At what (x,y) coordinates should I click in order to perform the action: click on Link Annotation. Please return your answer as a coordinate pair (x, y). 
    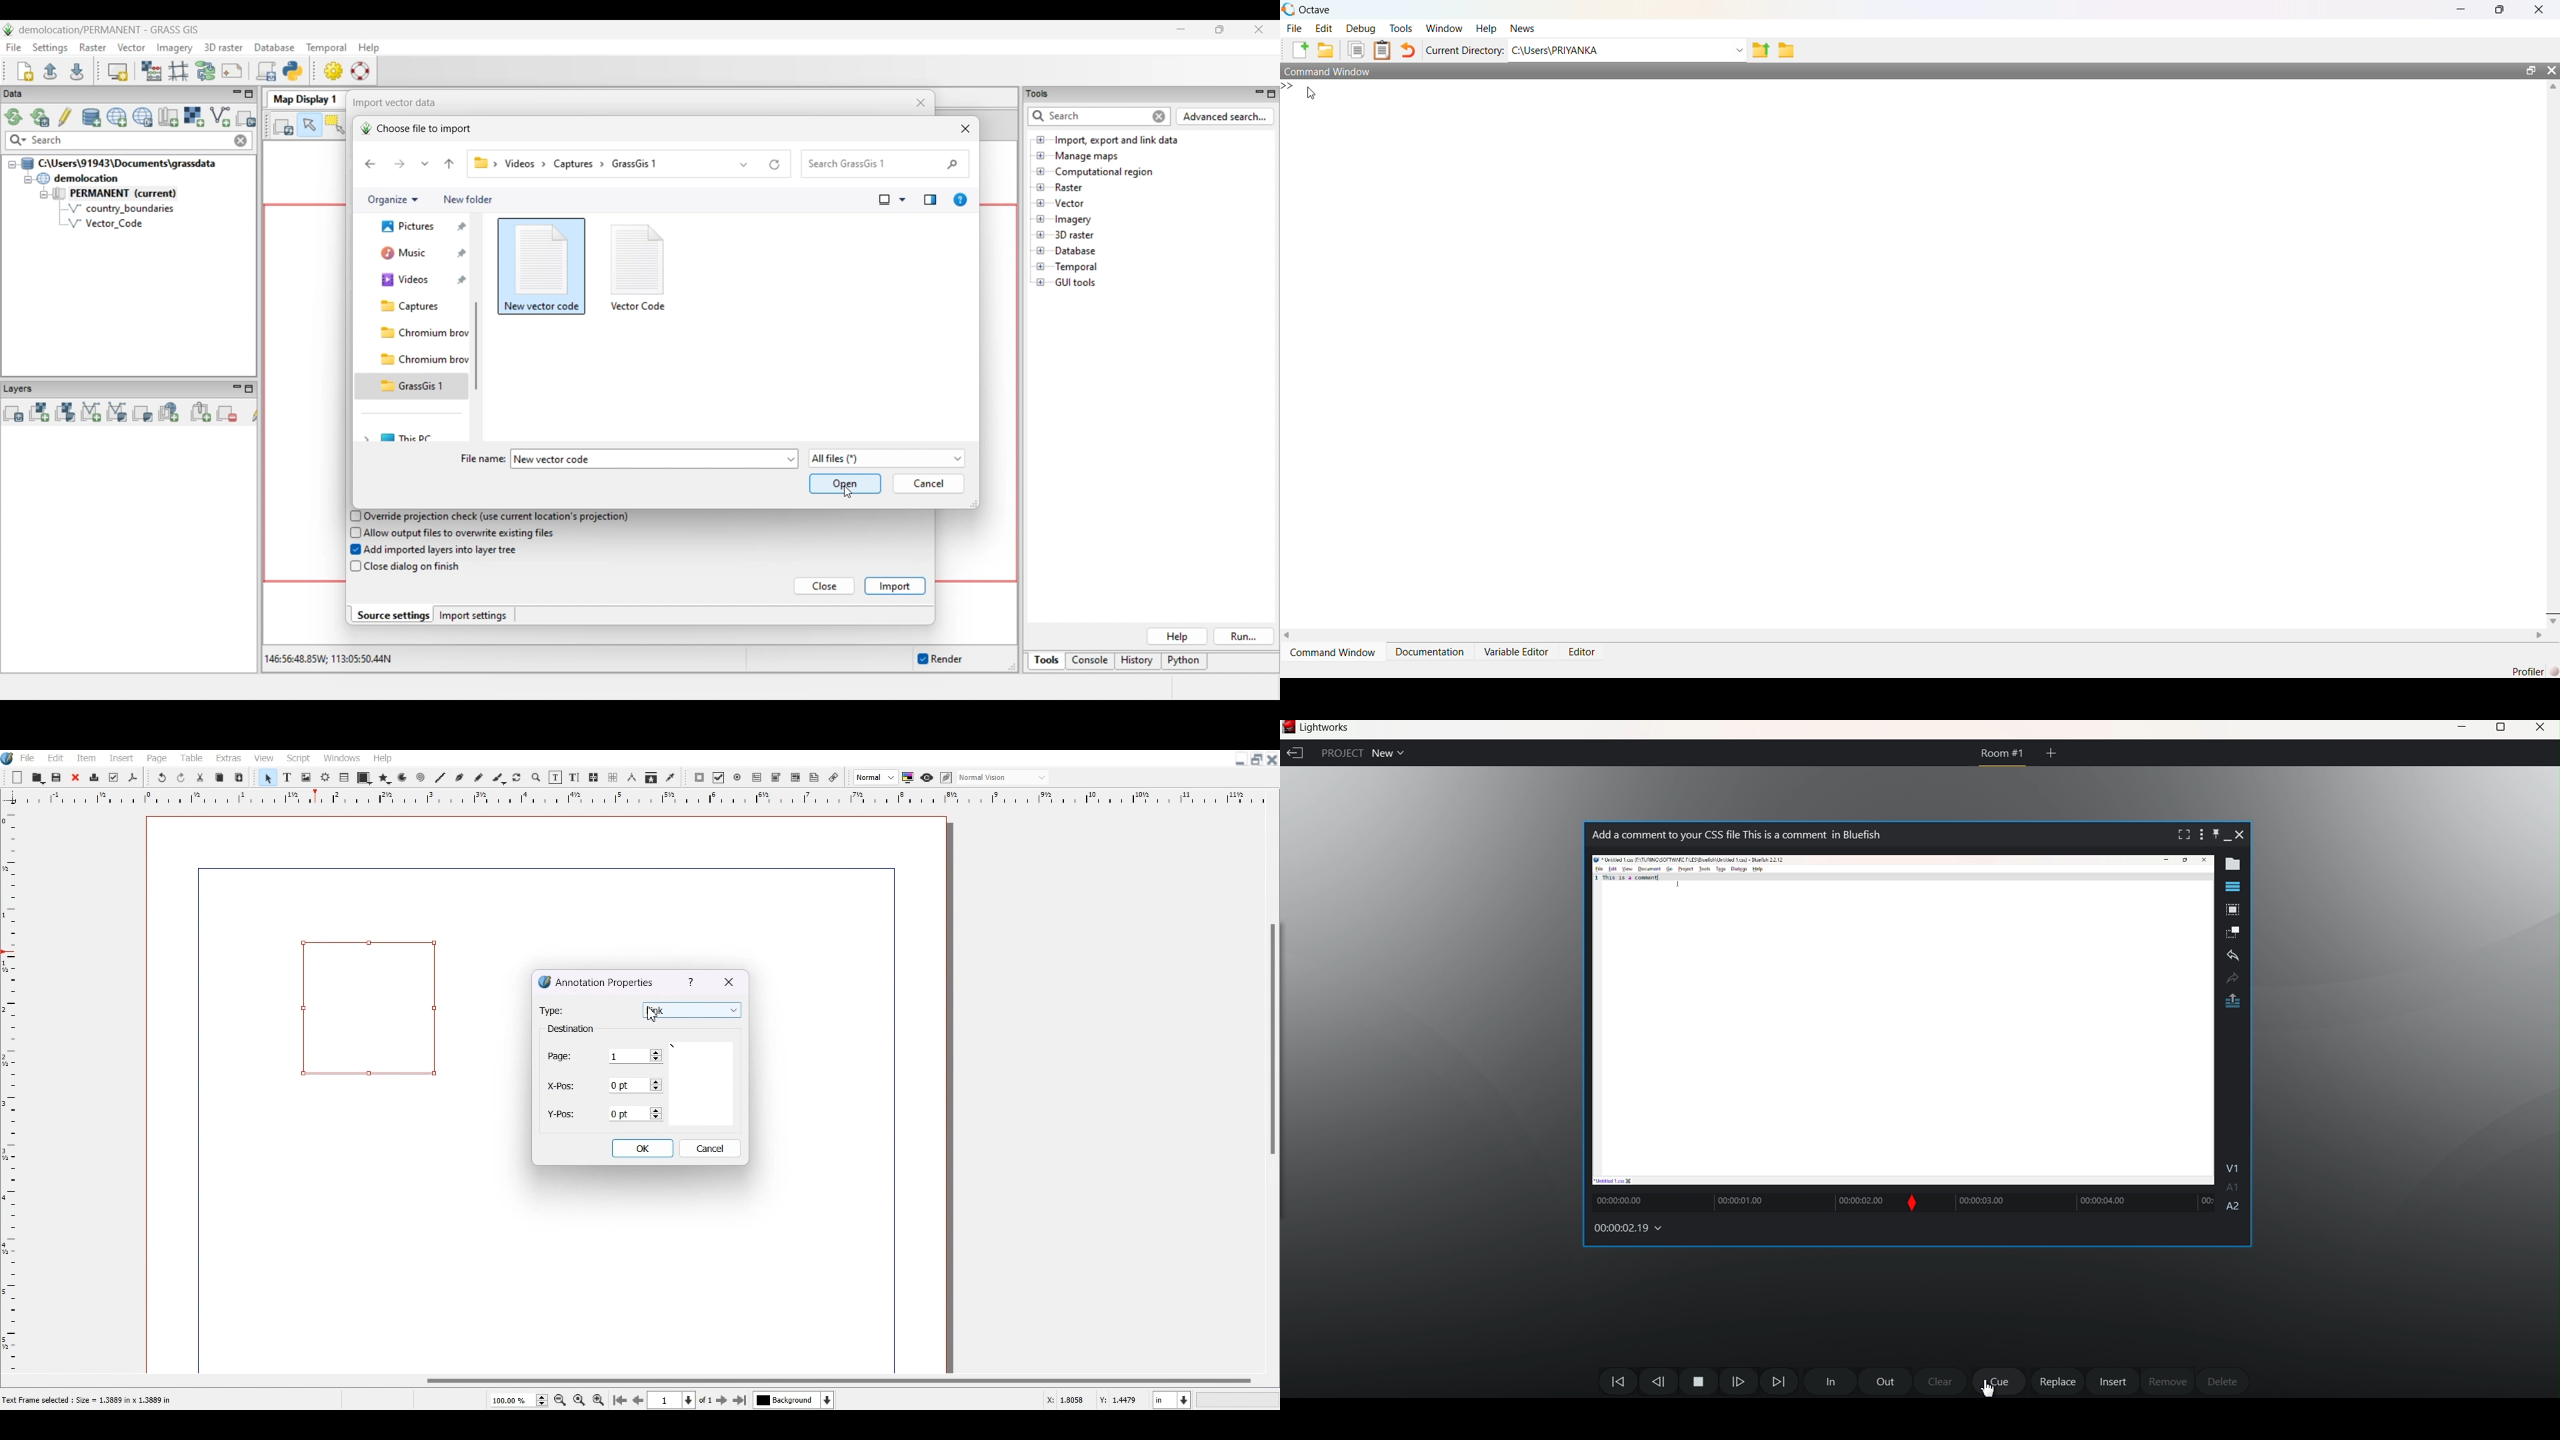
    Looking at the image, I should click on (833, 776).